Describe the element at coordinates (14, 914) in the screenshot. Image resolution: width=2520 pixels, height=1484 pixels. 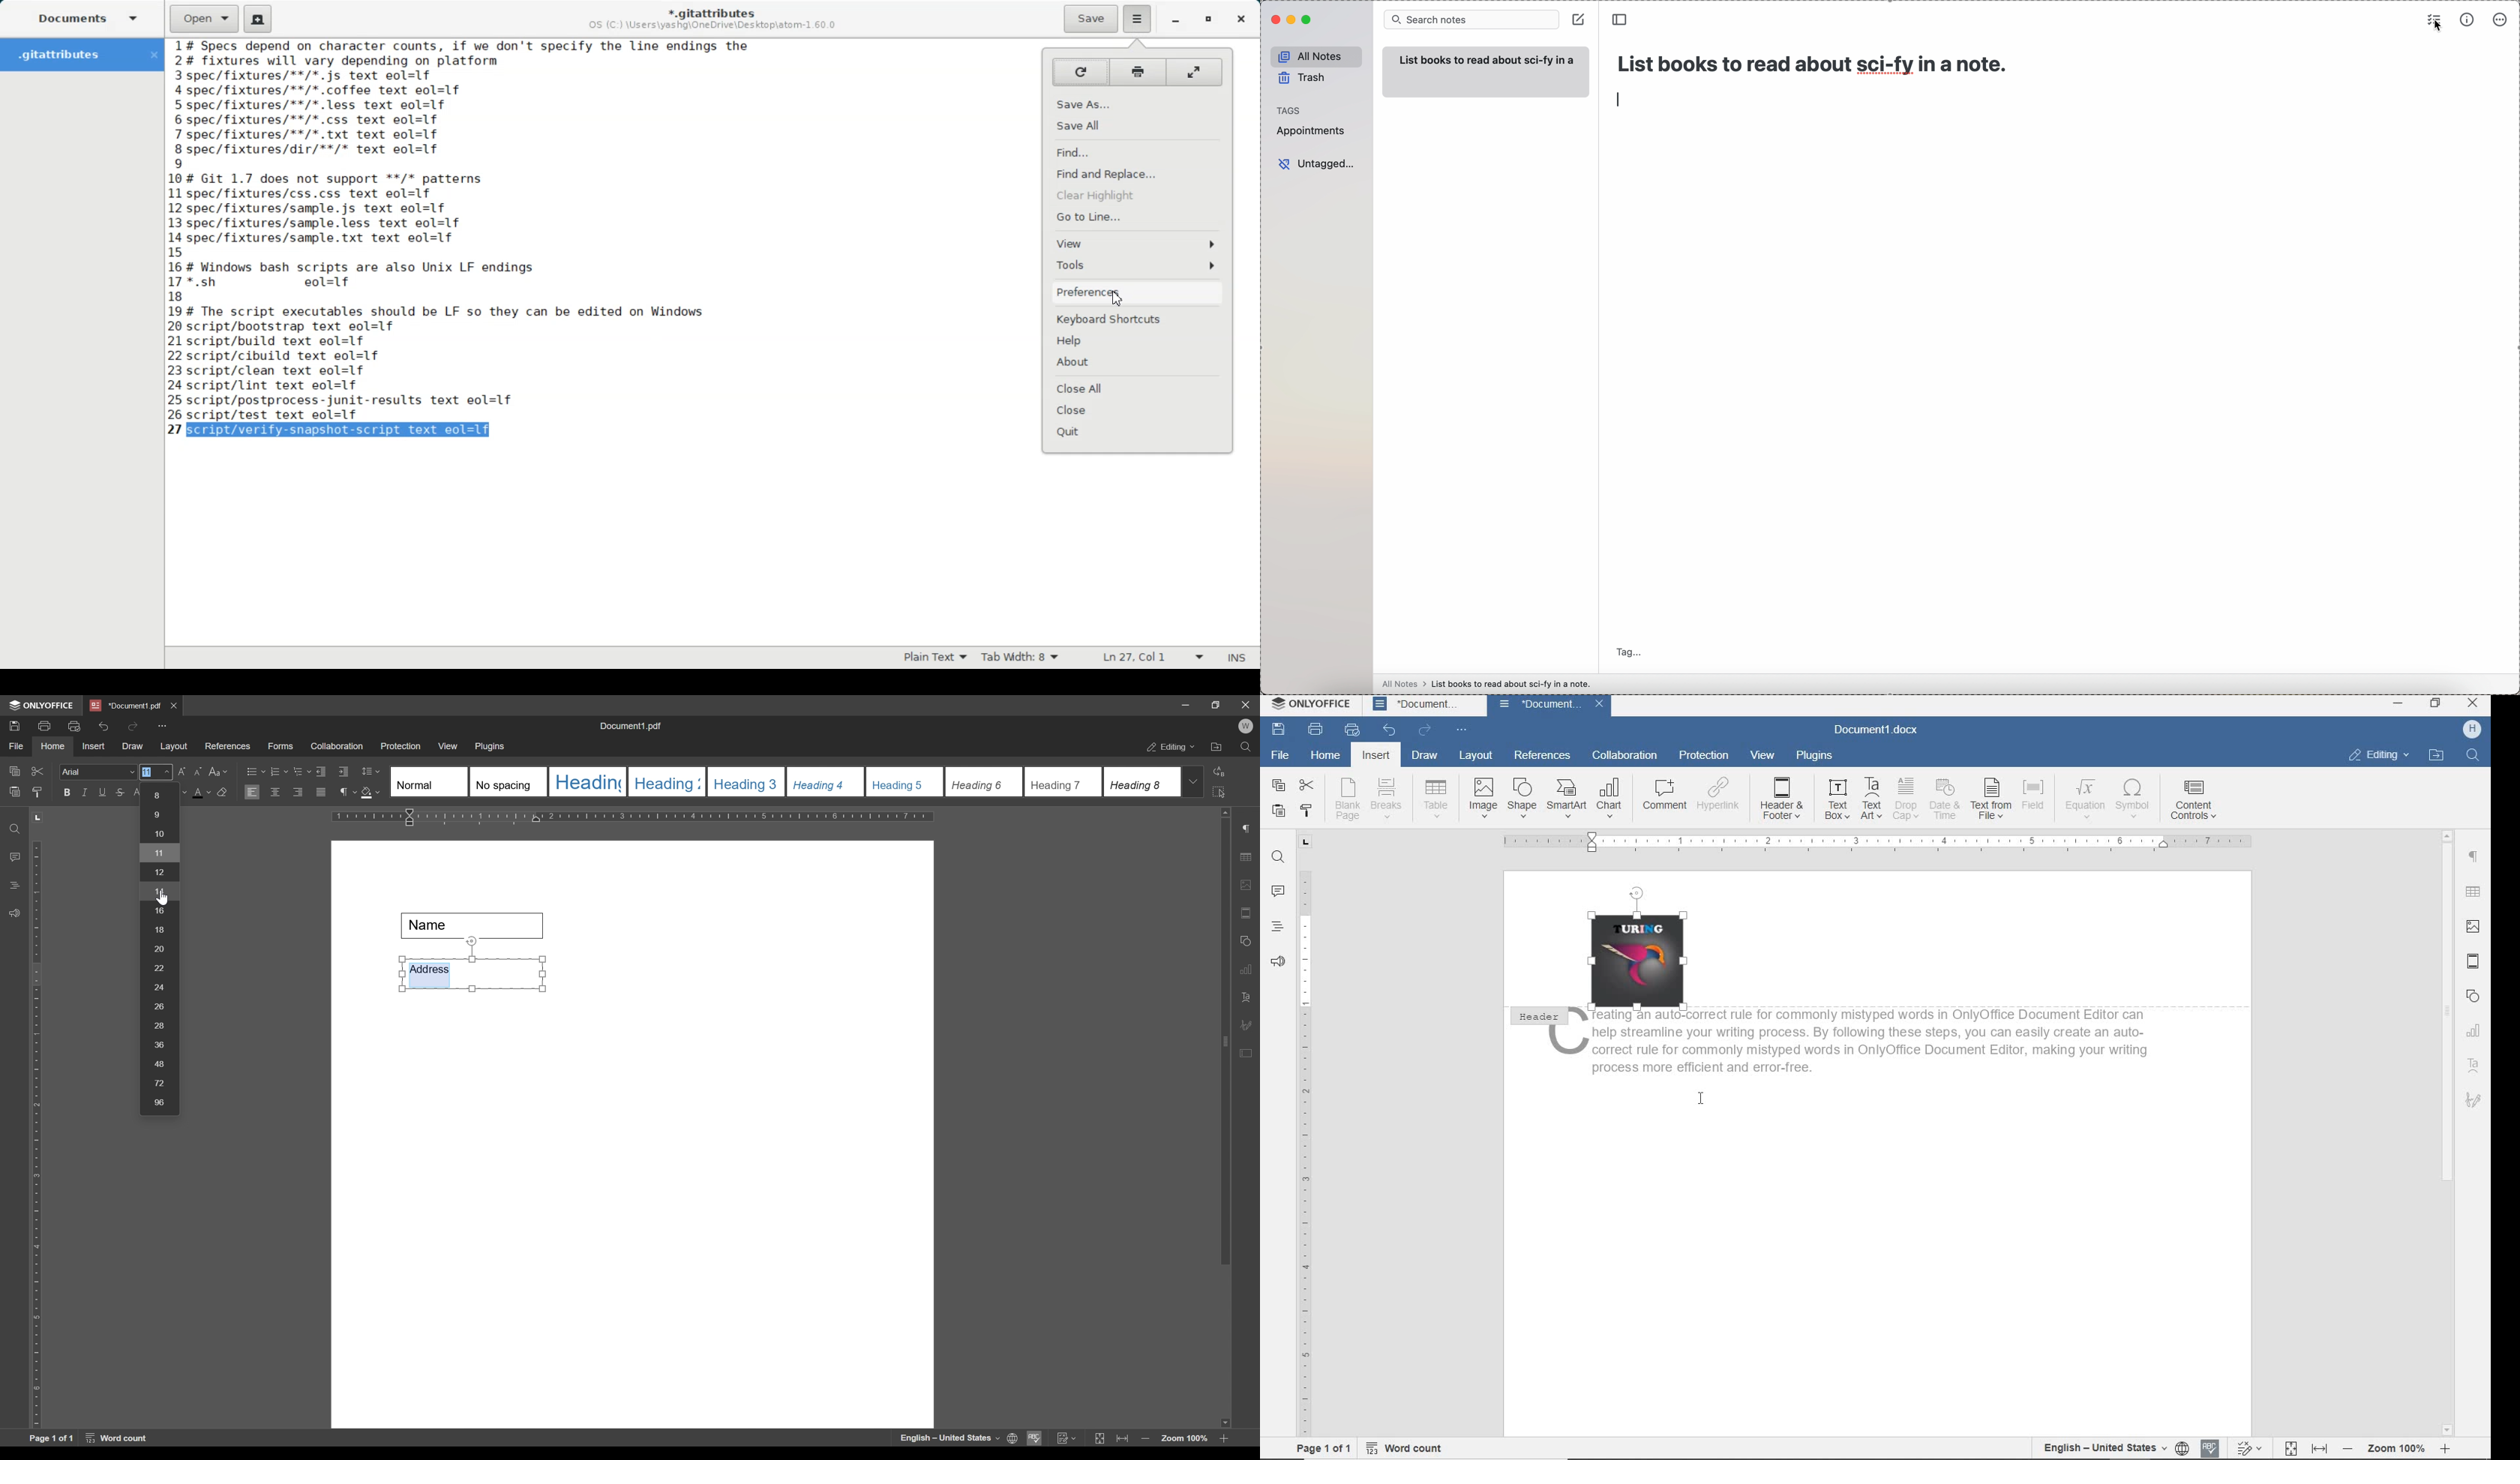
I see `feedback & support` at that location.